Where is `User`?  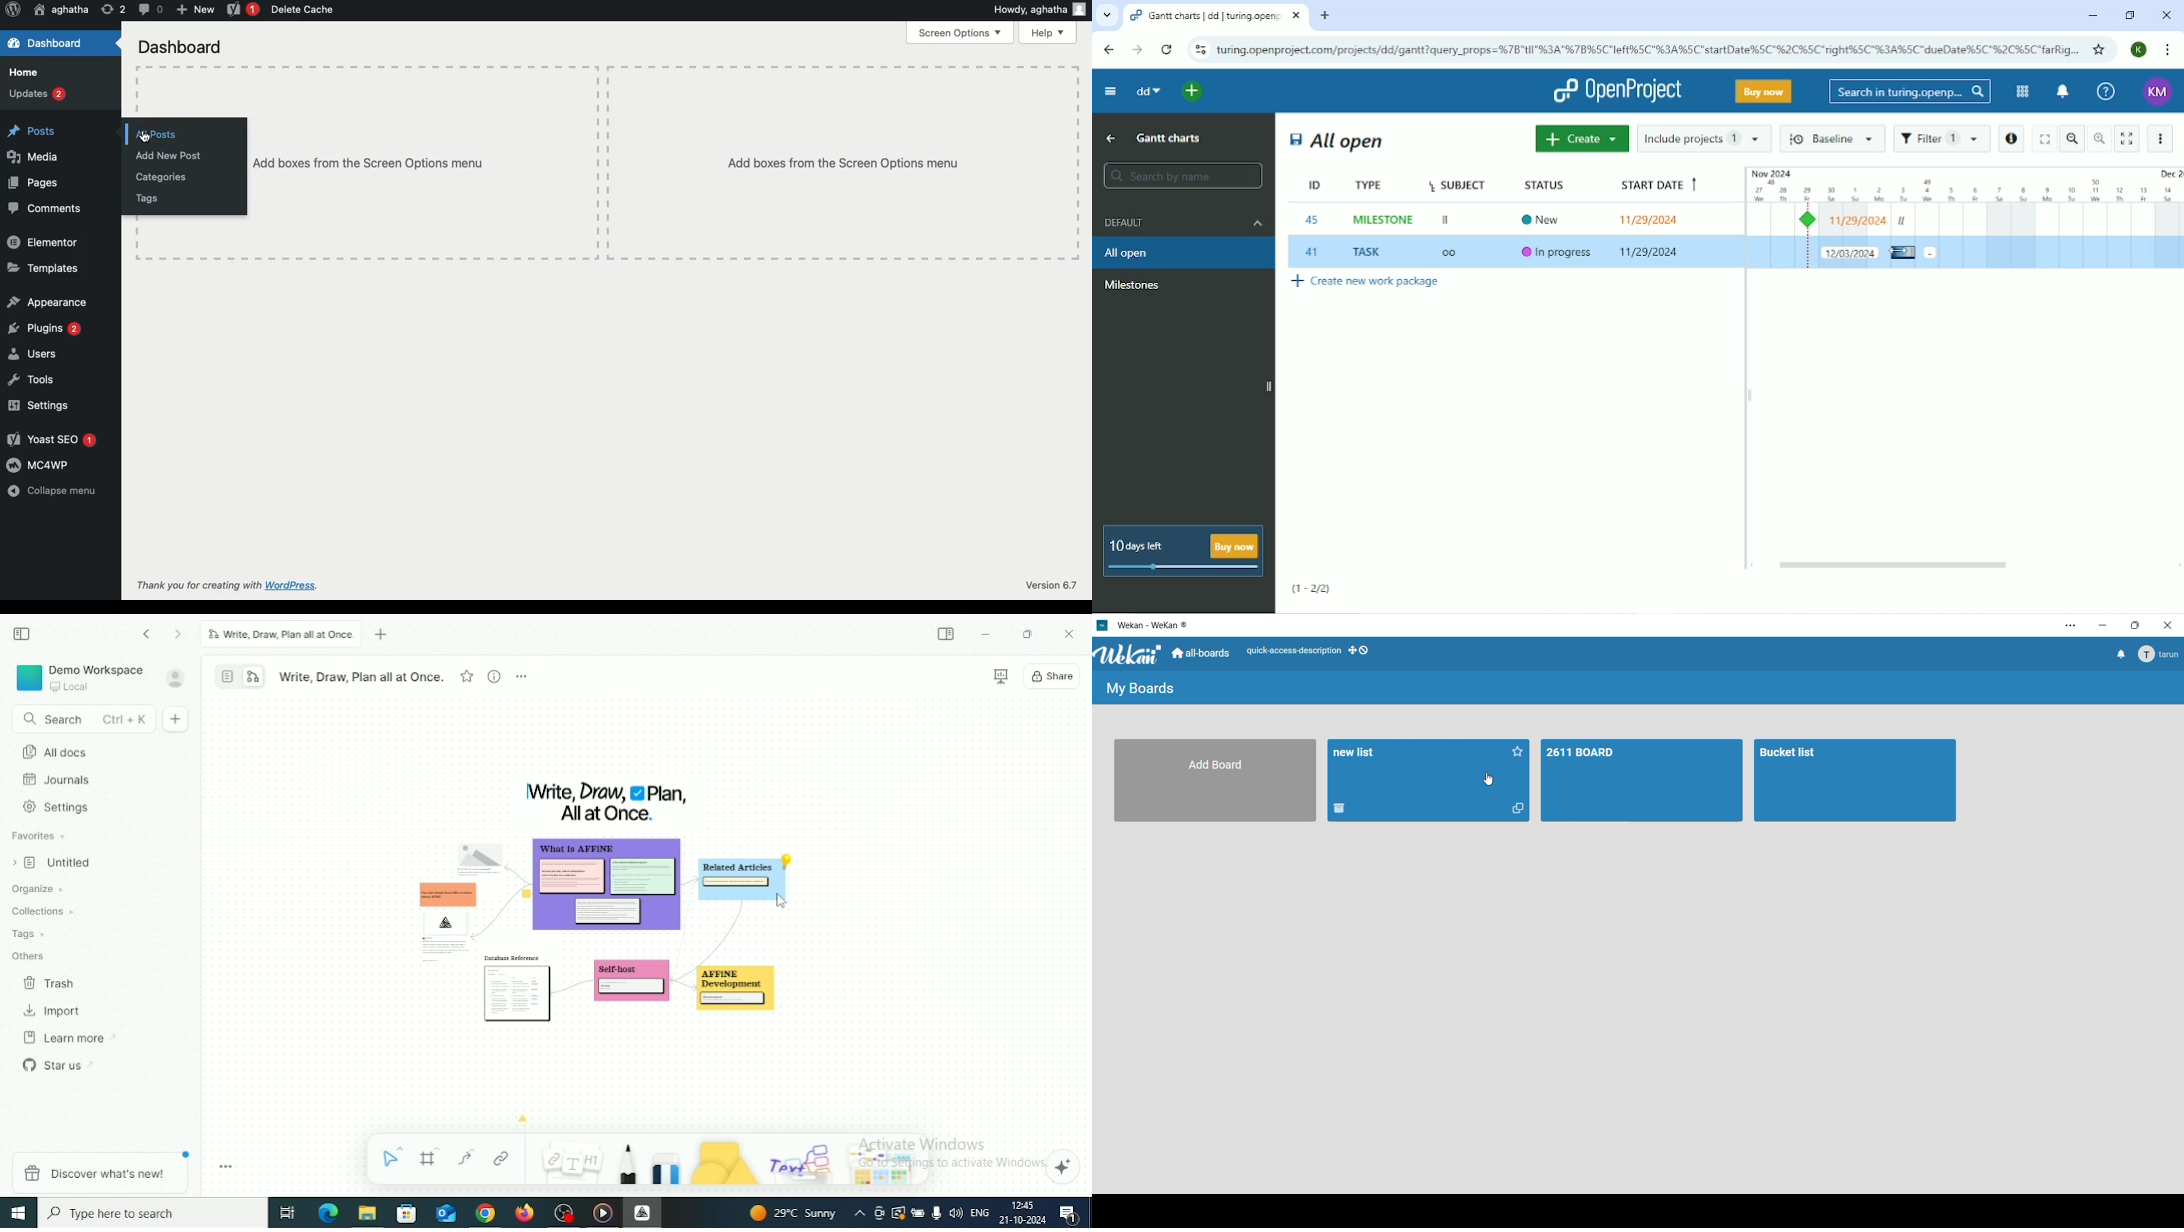 User is located at coordinates (60, 11).